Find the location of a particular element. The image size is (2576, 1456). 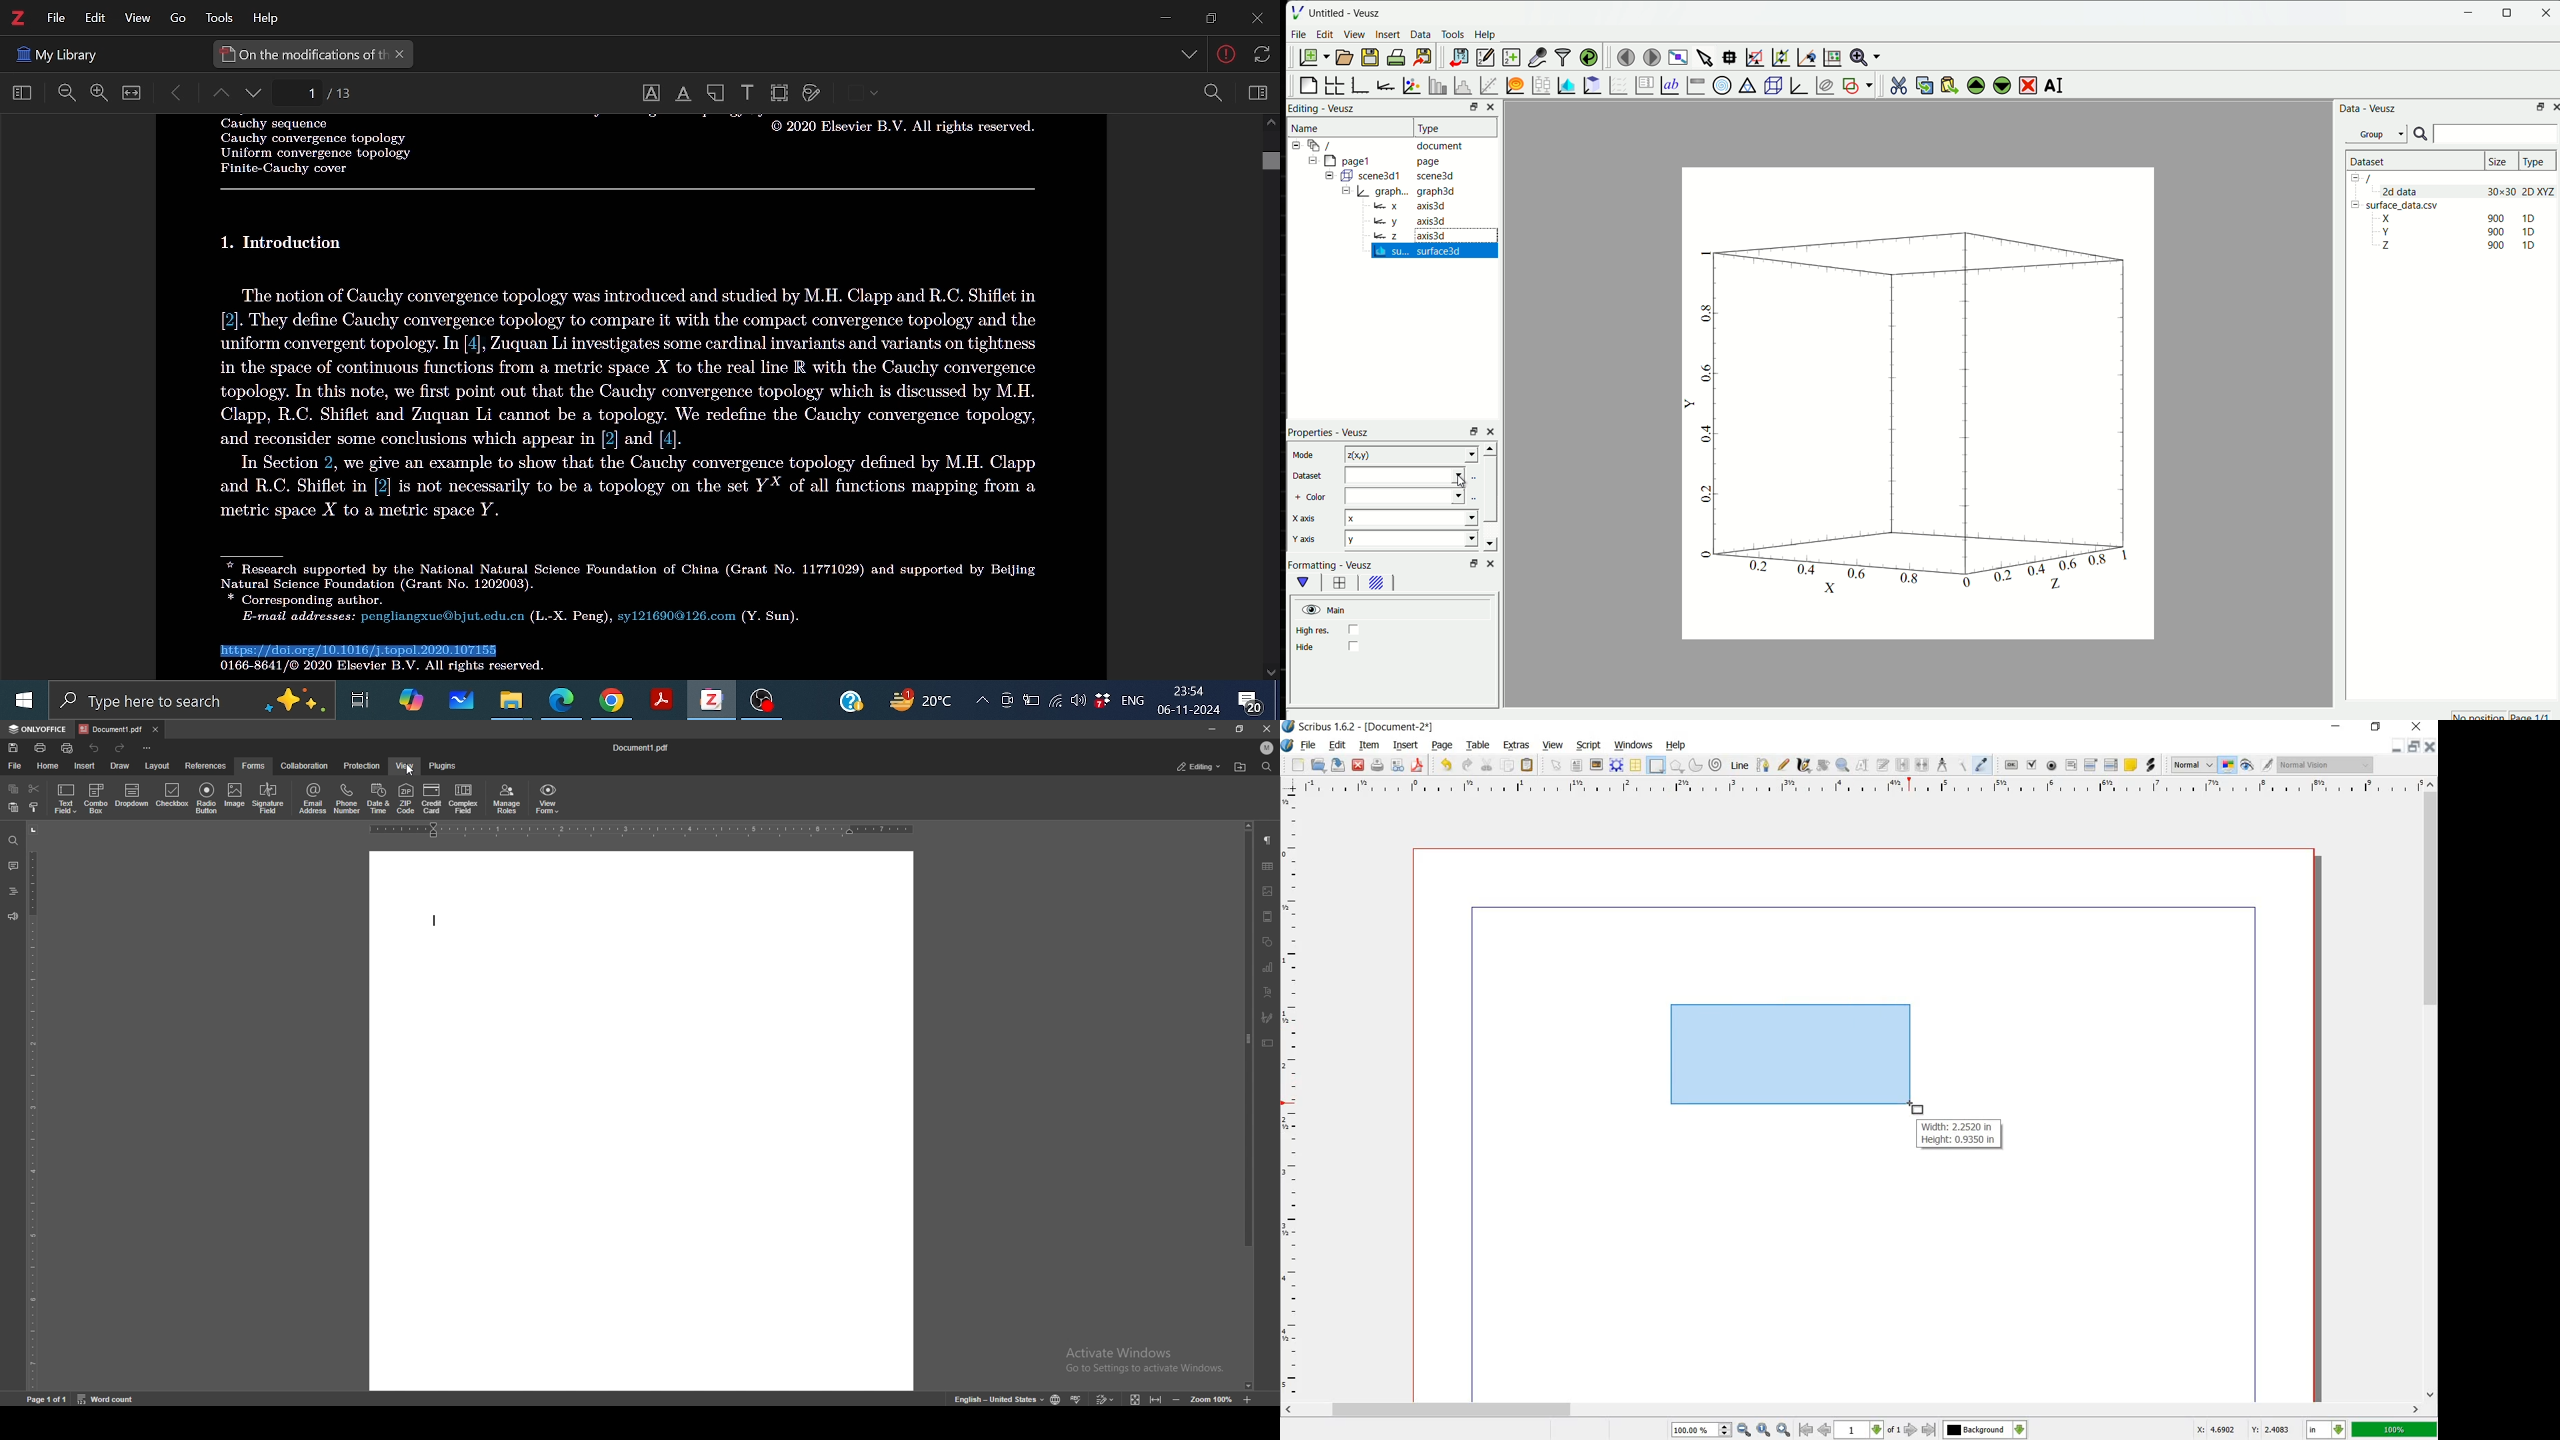

ZOOM IN OR OUT is located at coordinates (1844, 763).